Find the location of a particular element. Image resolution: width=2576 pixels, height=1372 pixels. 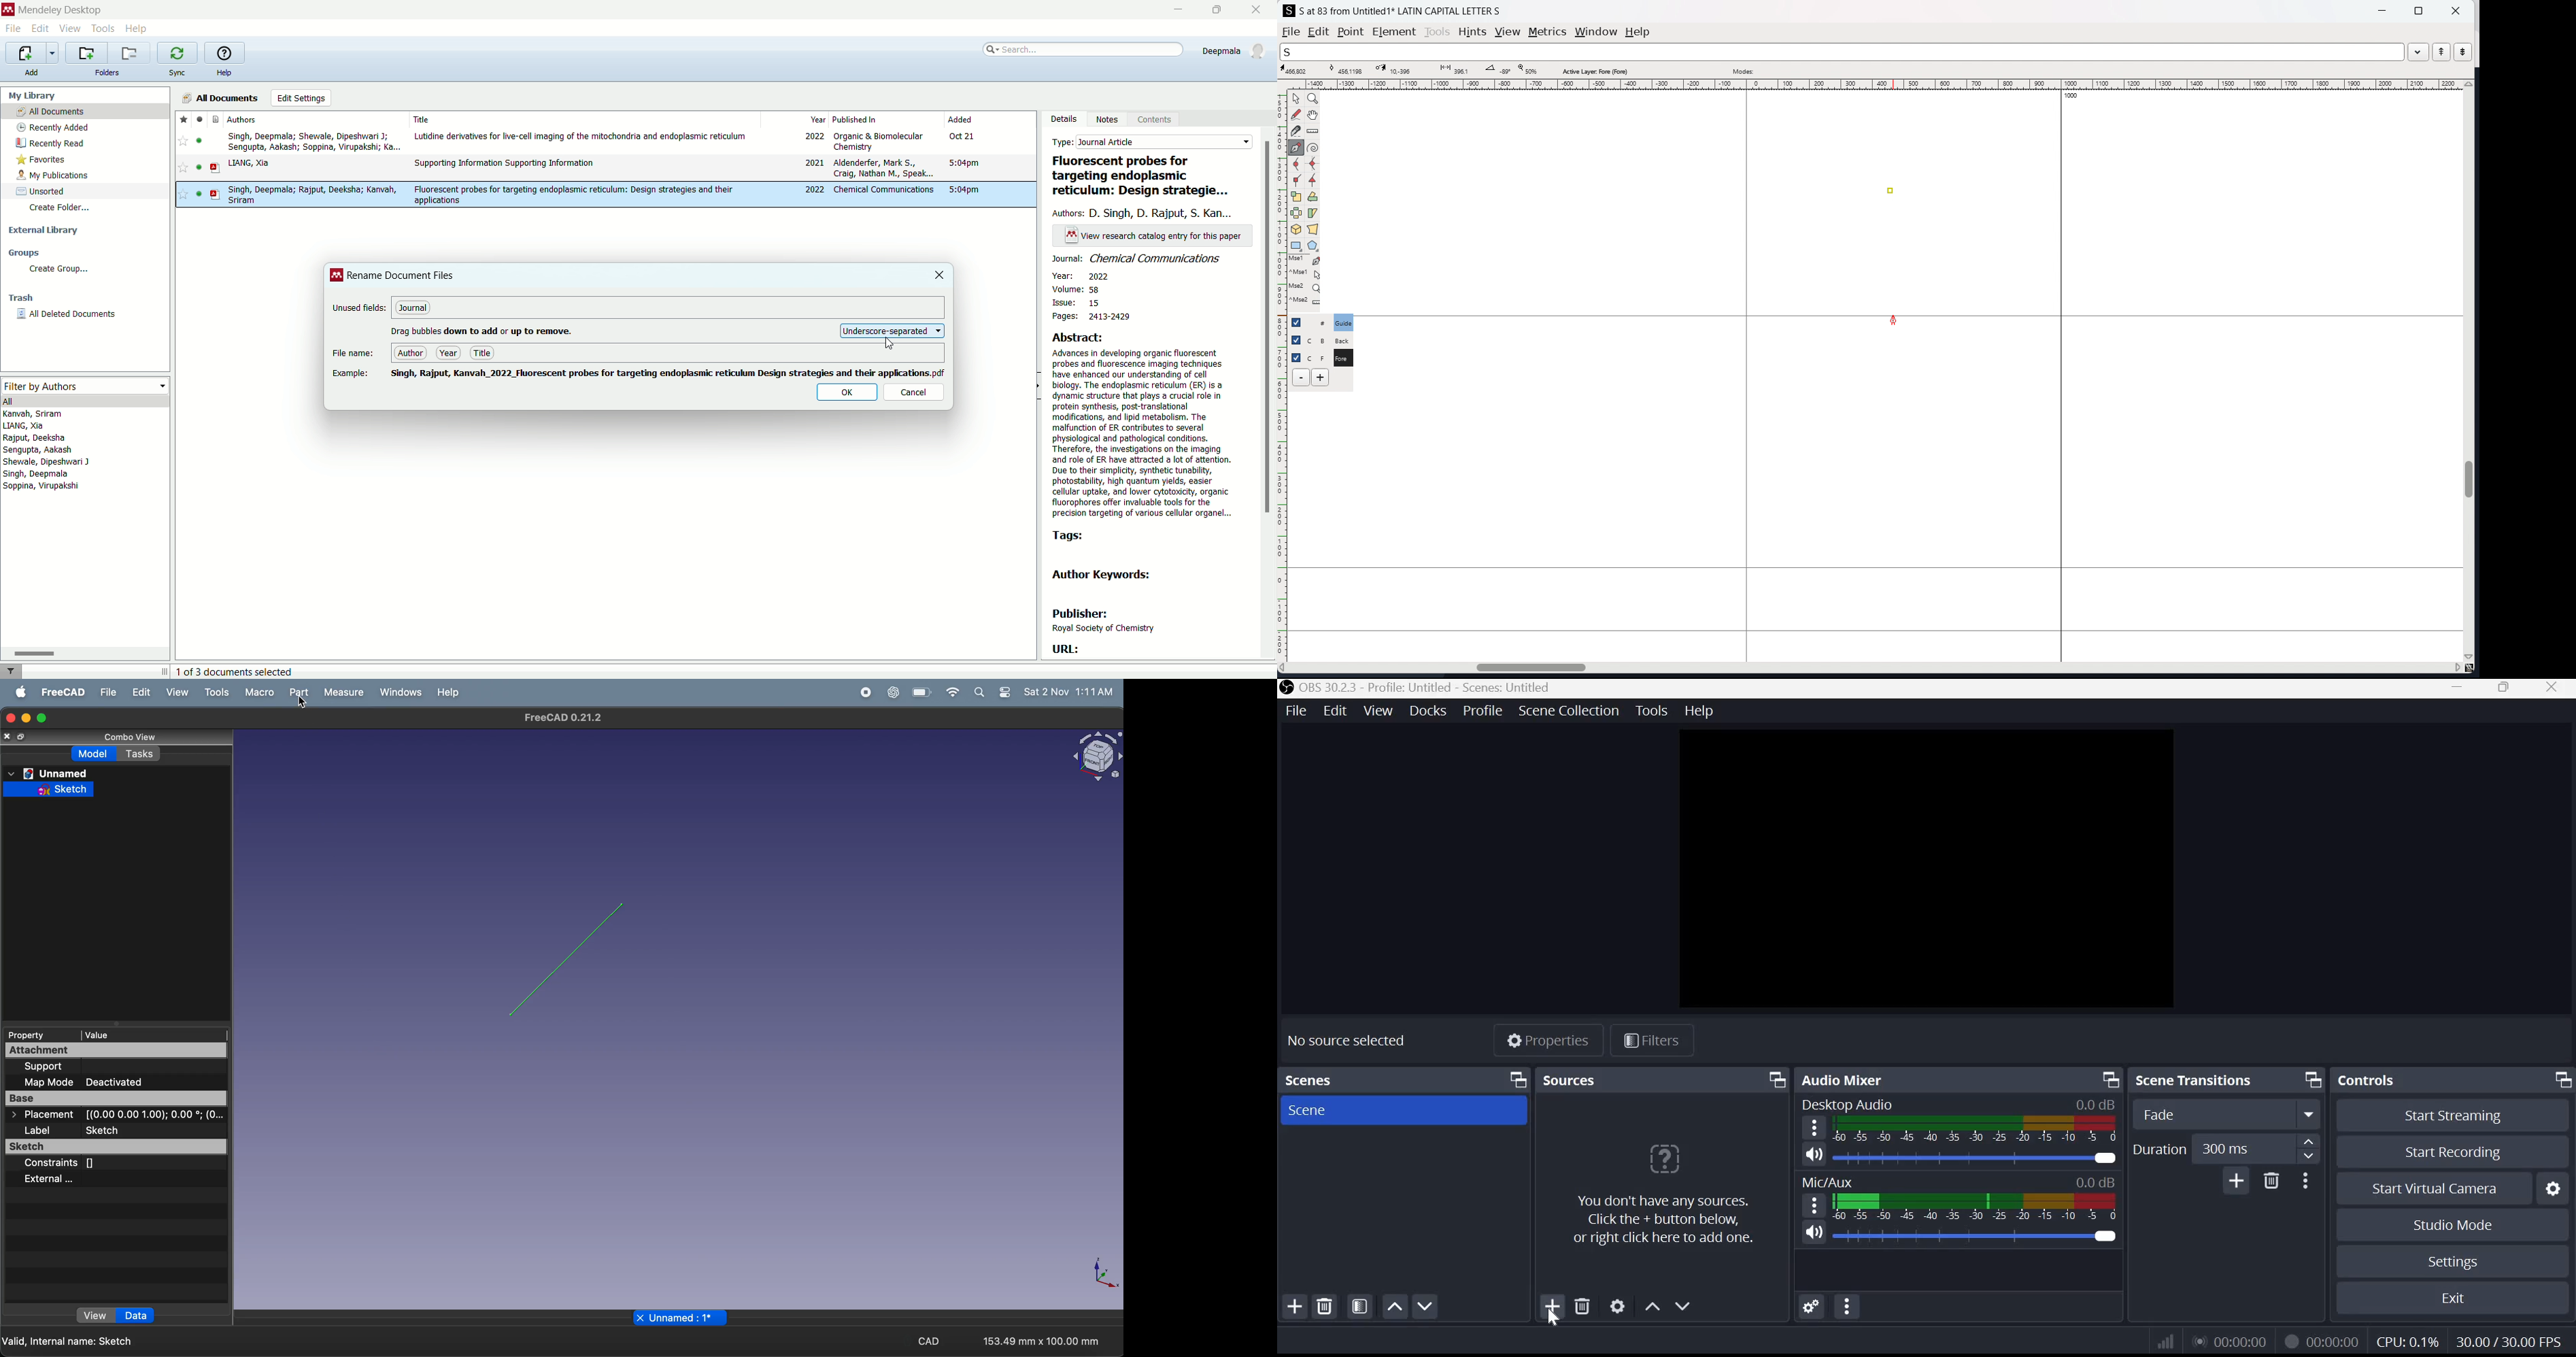

2D line is located at coordinates (568, 959).